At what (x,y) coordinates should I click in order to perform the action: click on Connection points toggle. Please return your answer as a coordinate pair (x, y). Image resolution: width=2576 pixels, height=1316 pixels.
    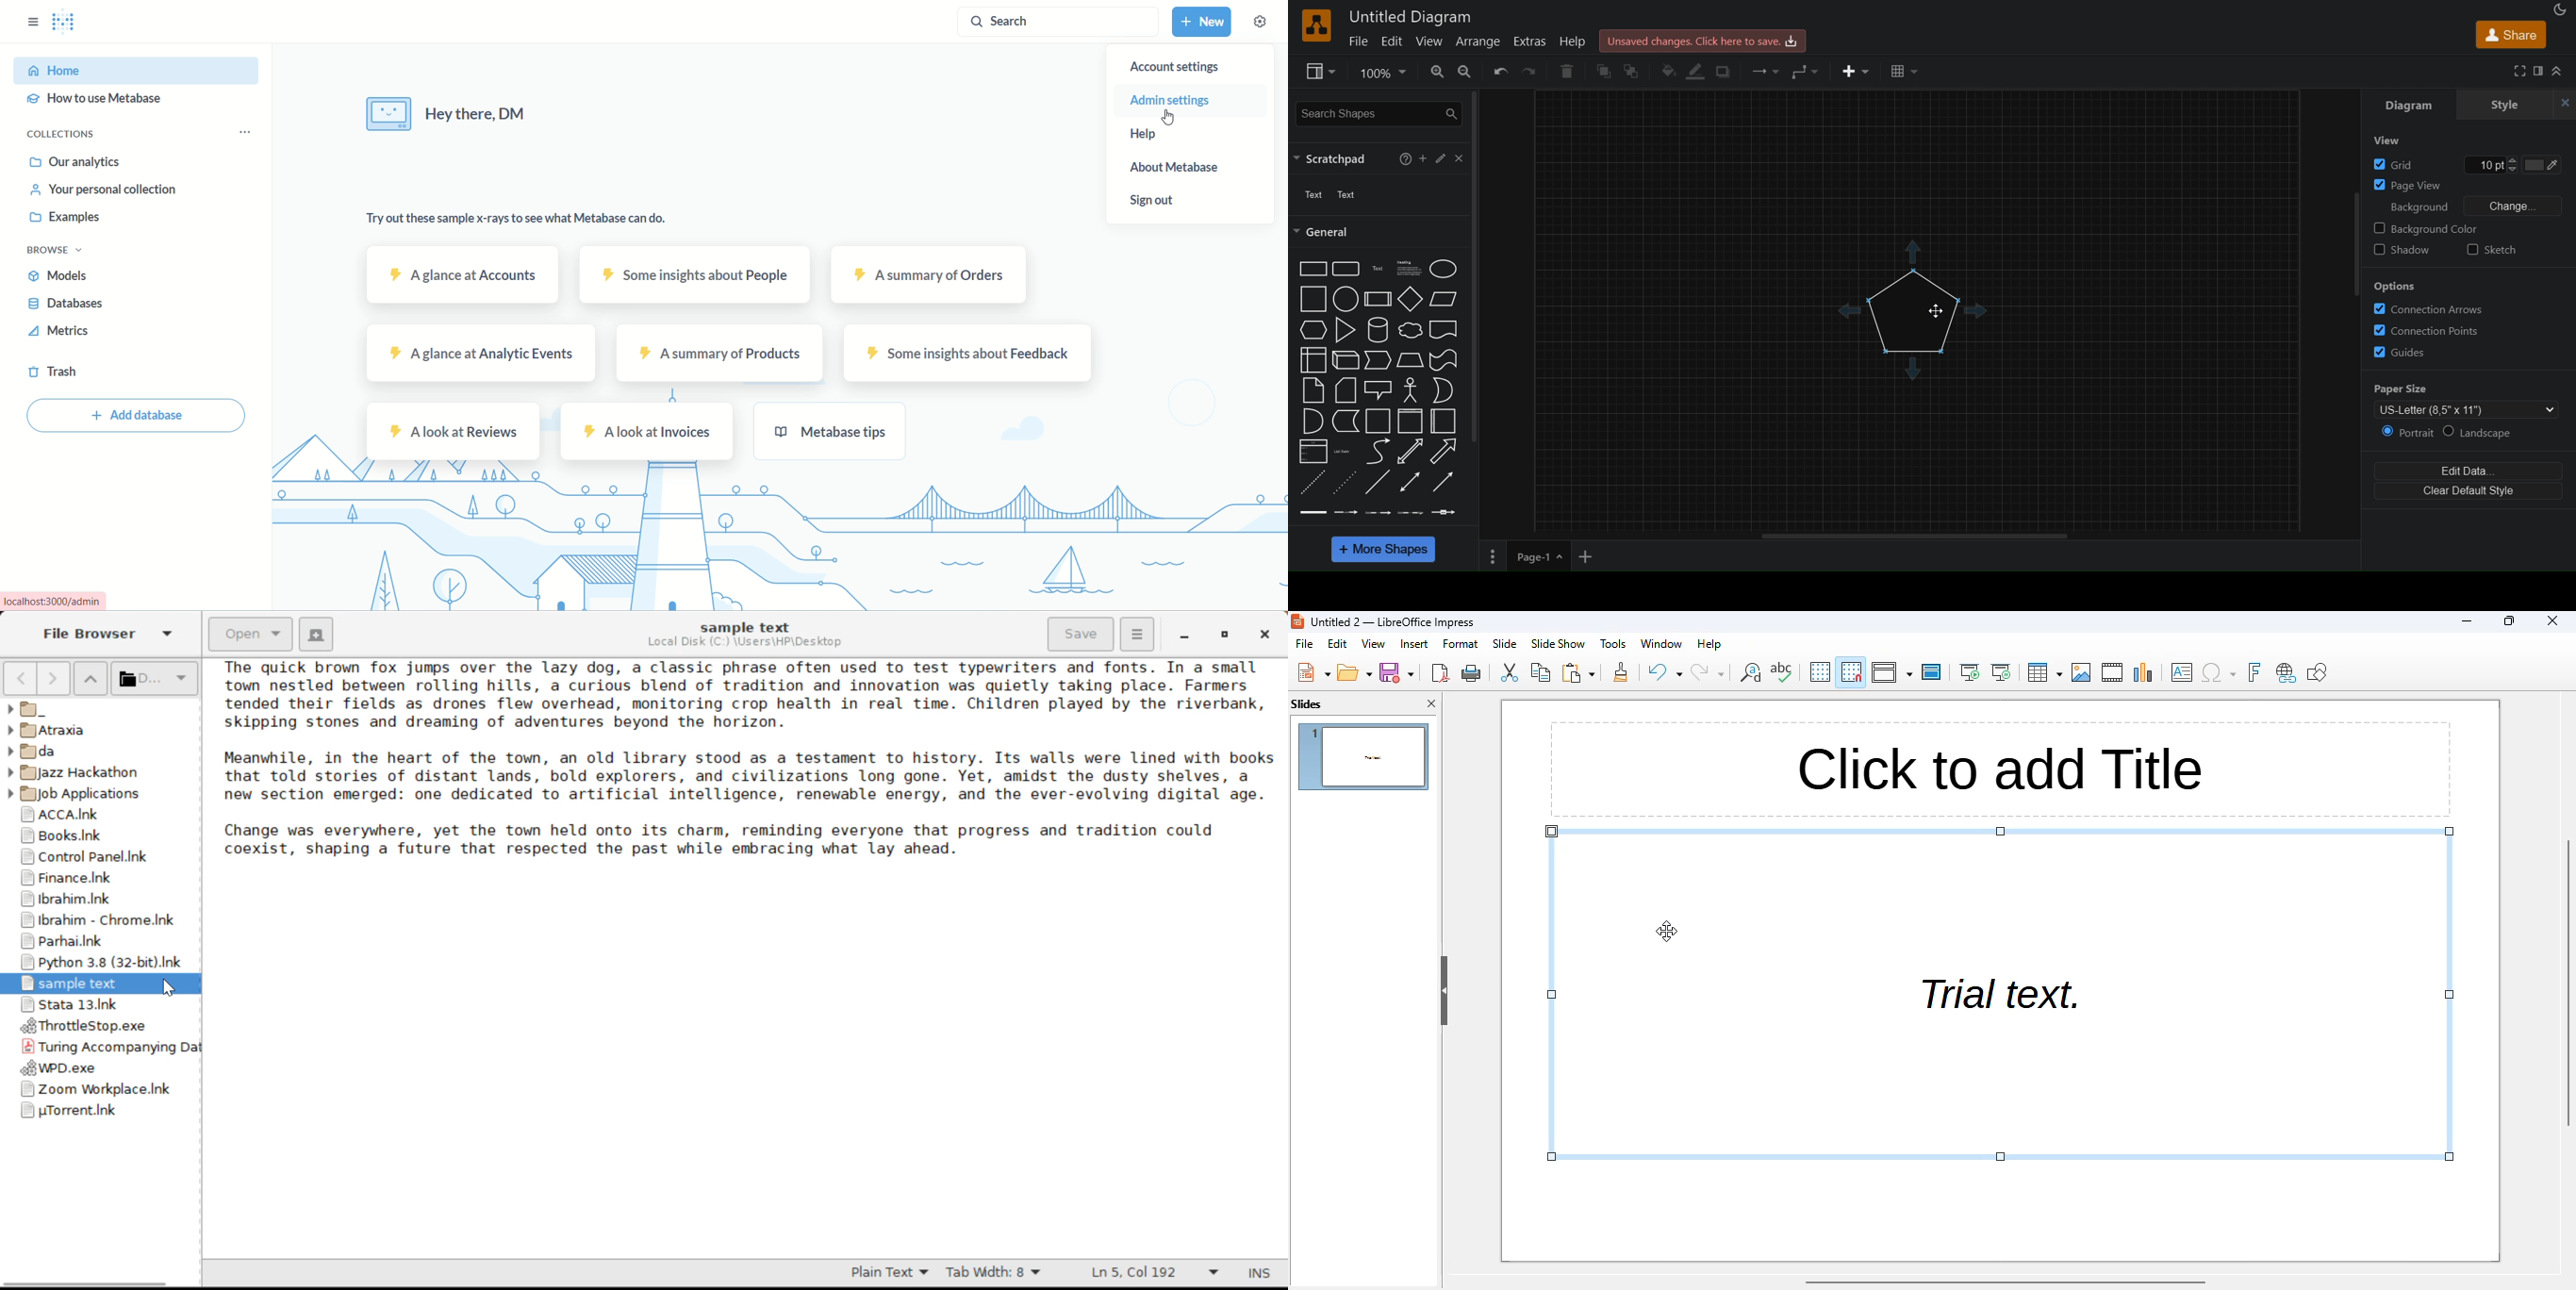
    Looking at the image, I should click on (2426, 331).